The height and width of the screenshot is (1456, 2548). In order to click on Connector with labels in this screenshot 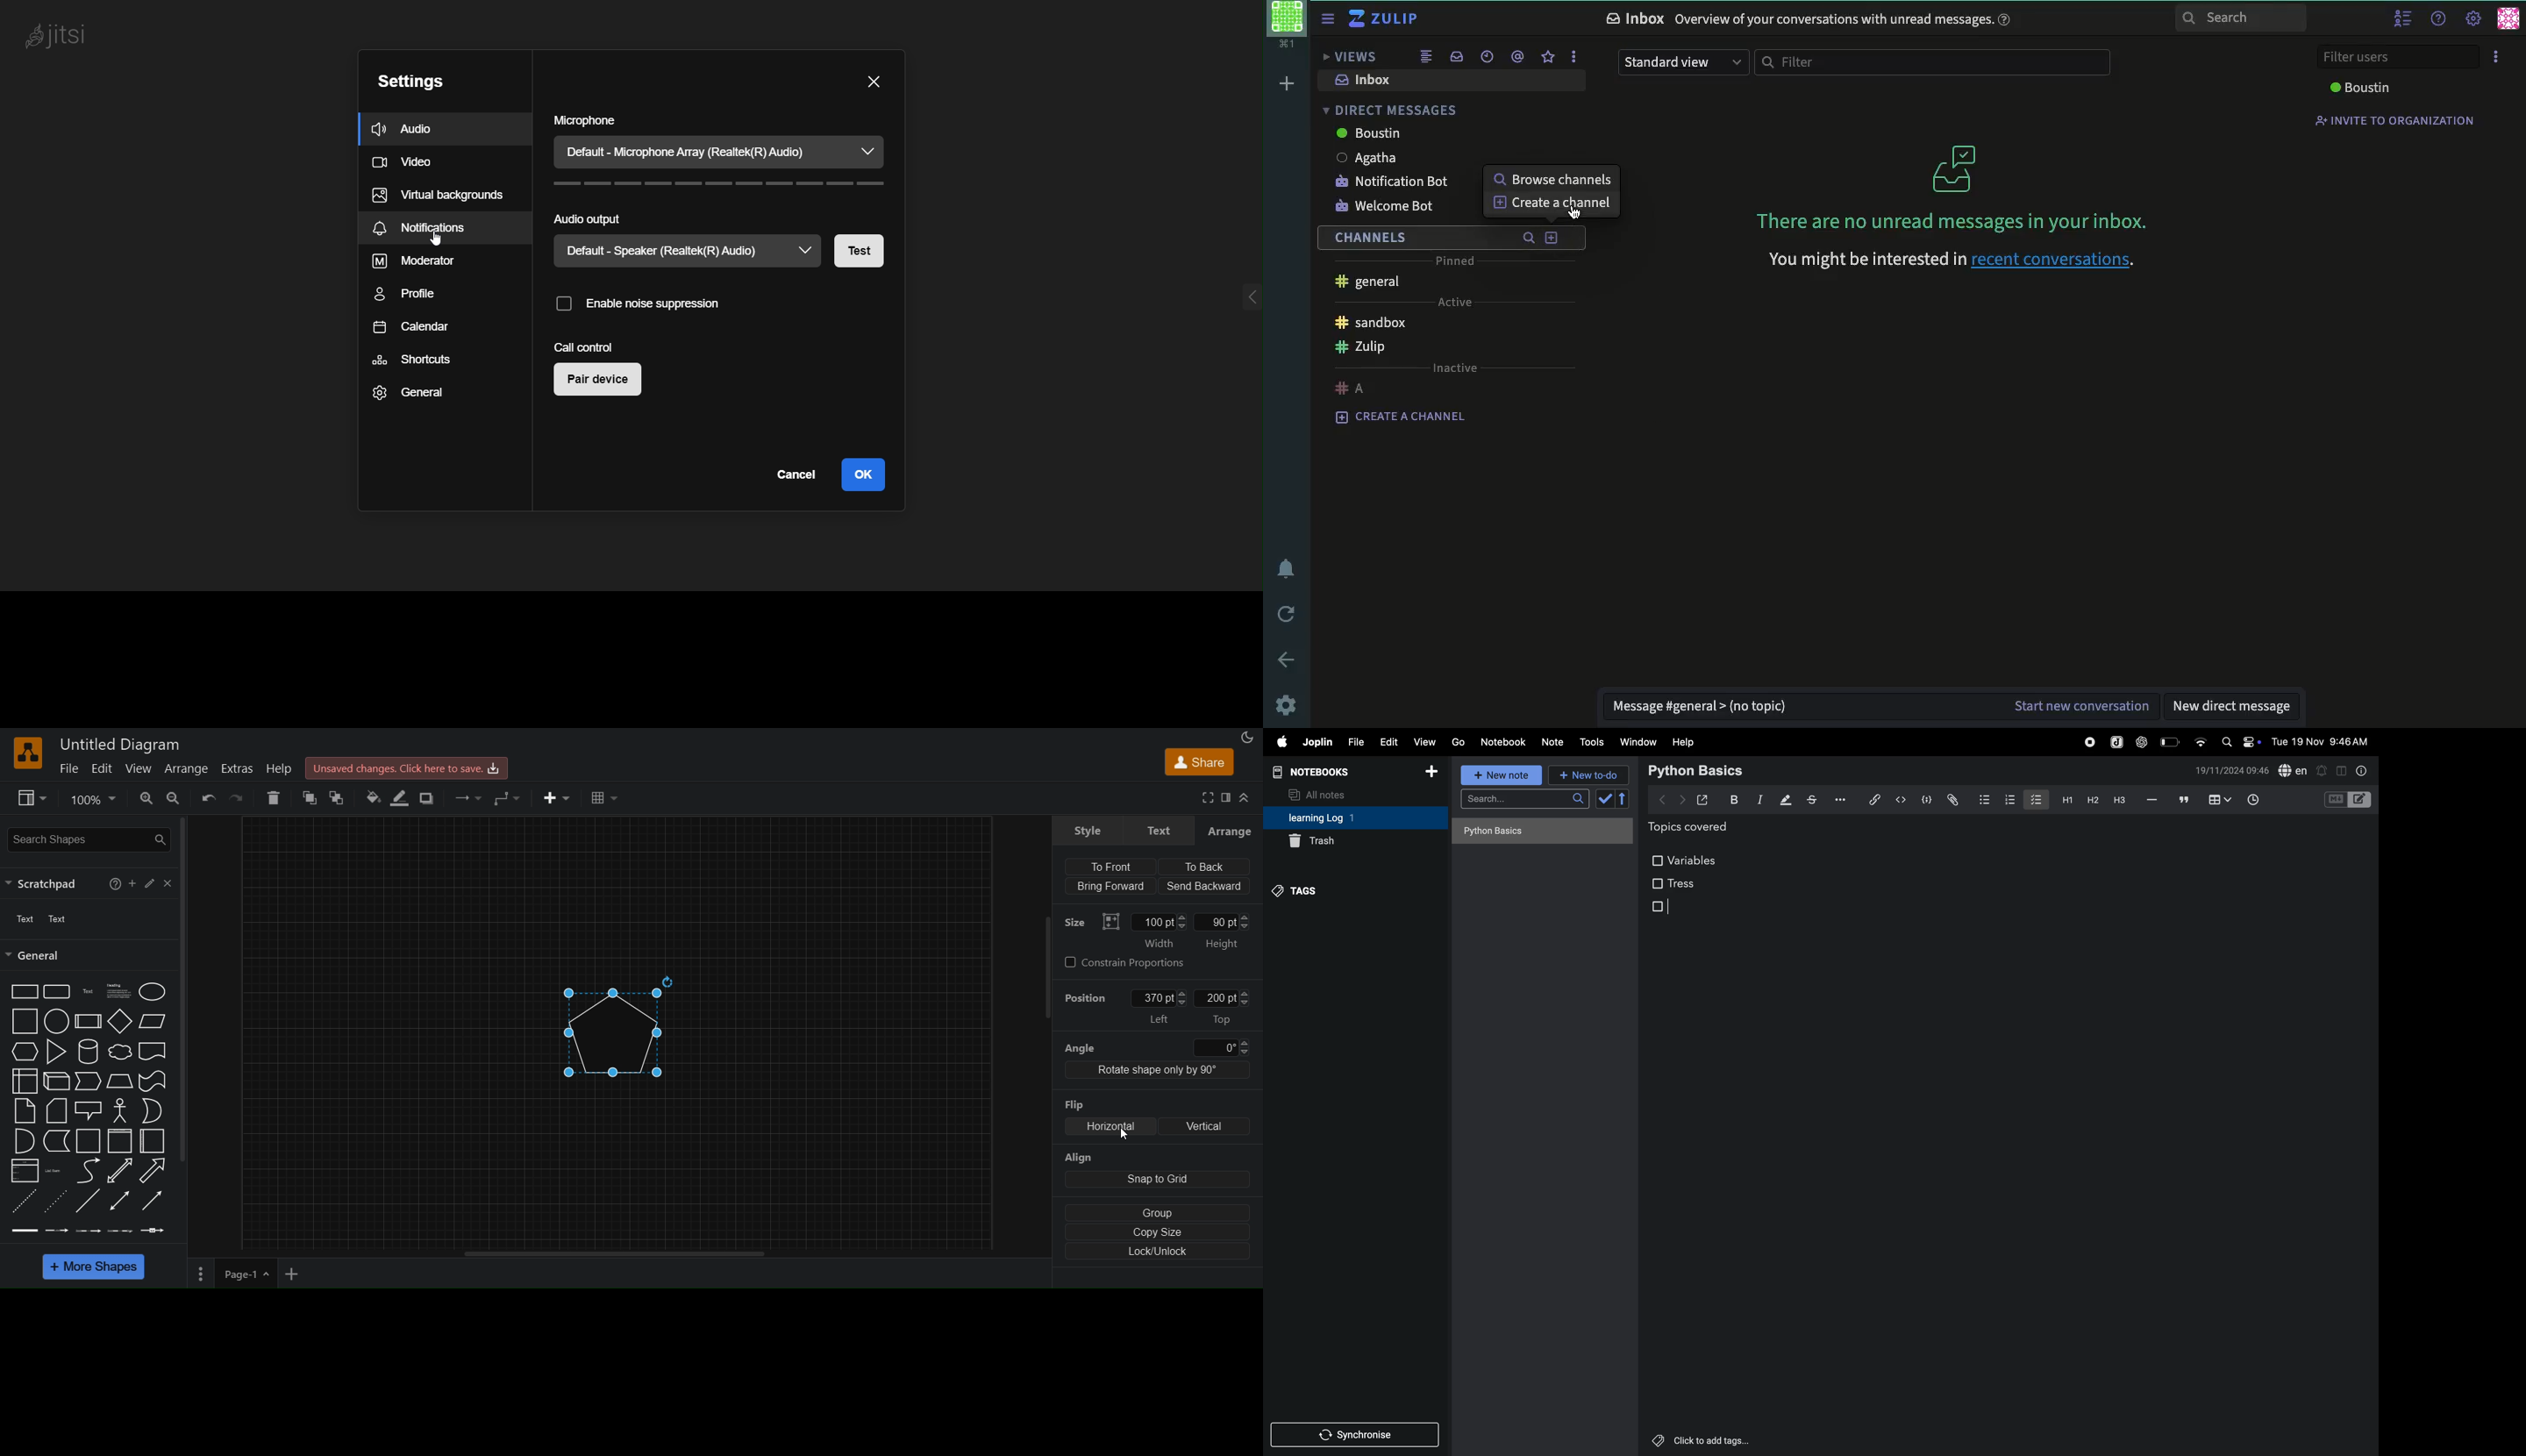, I will do `click(56, 1231)`.